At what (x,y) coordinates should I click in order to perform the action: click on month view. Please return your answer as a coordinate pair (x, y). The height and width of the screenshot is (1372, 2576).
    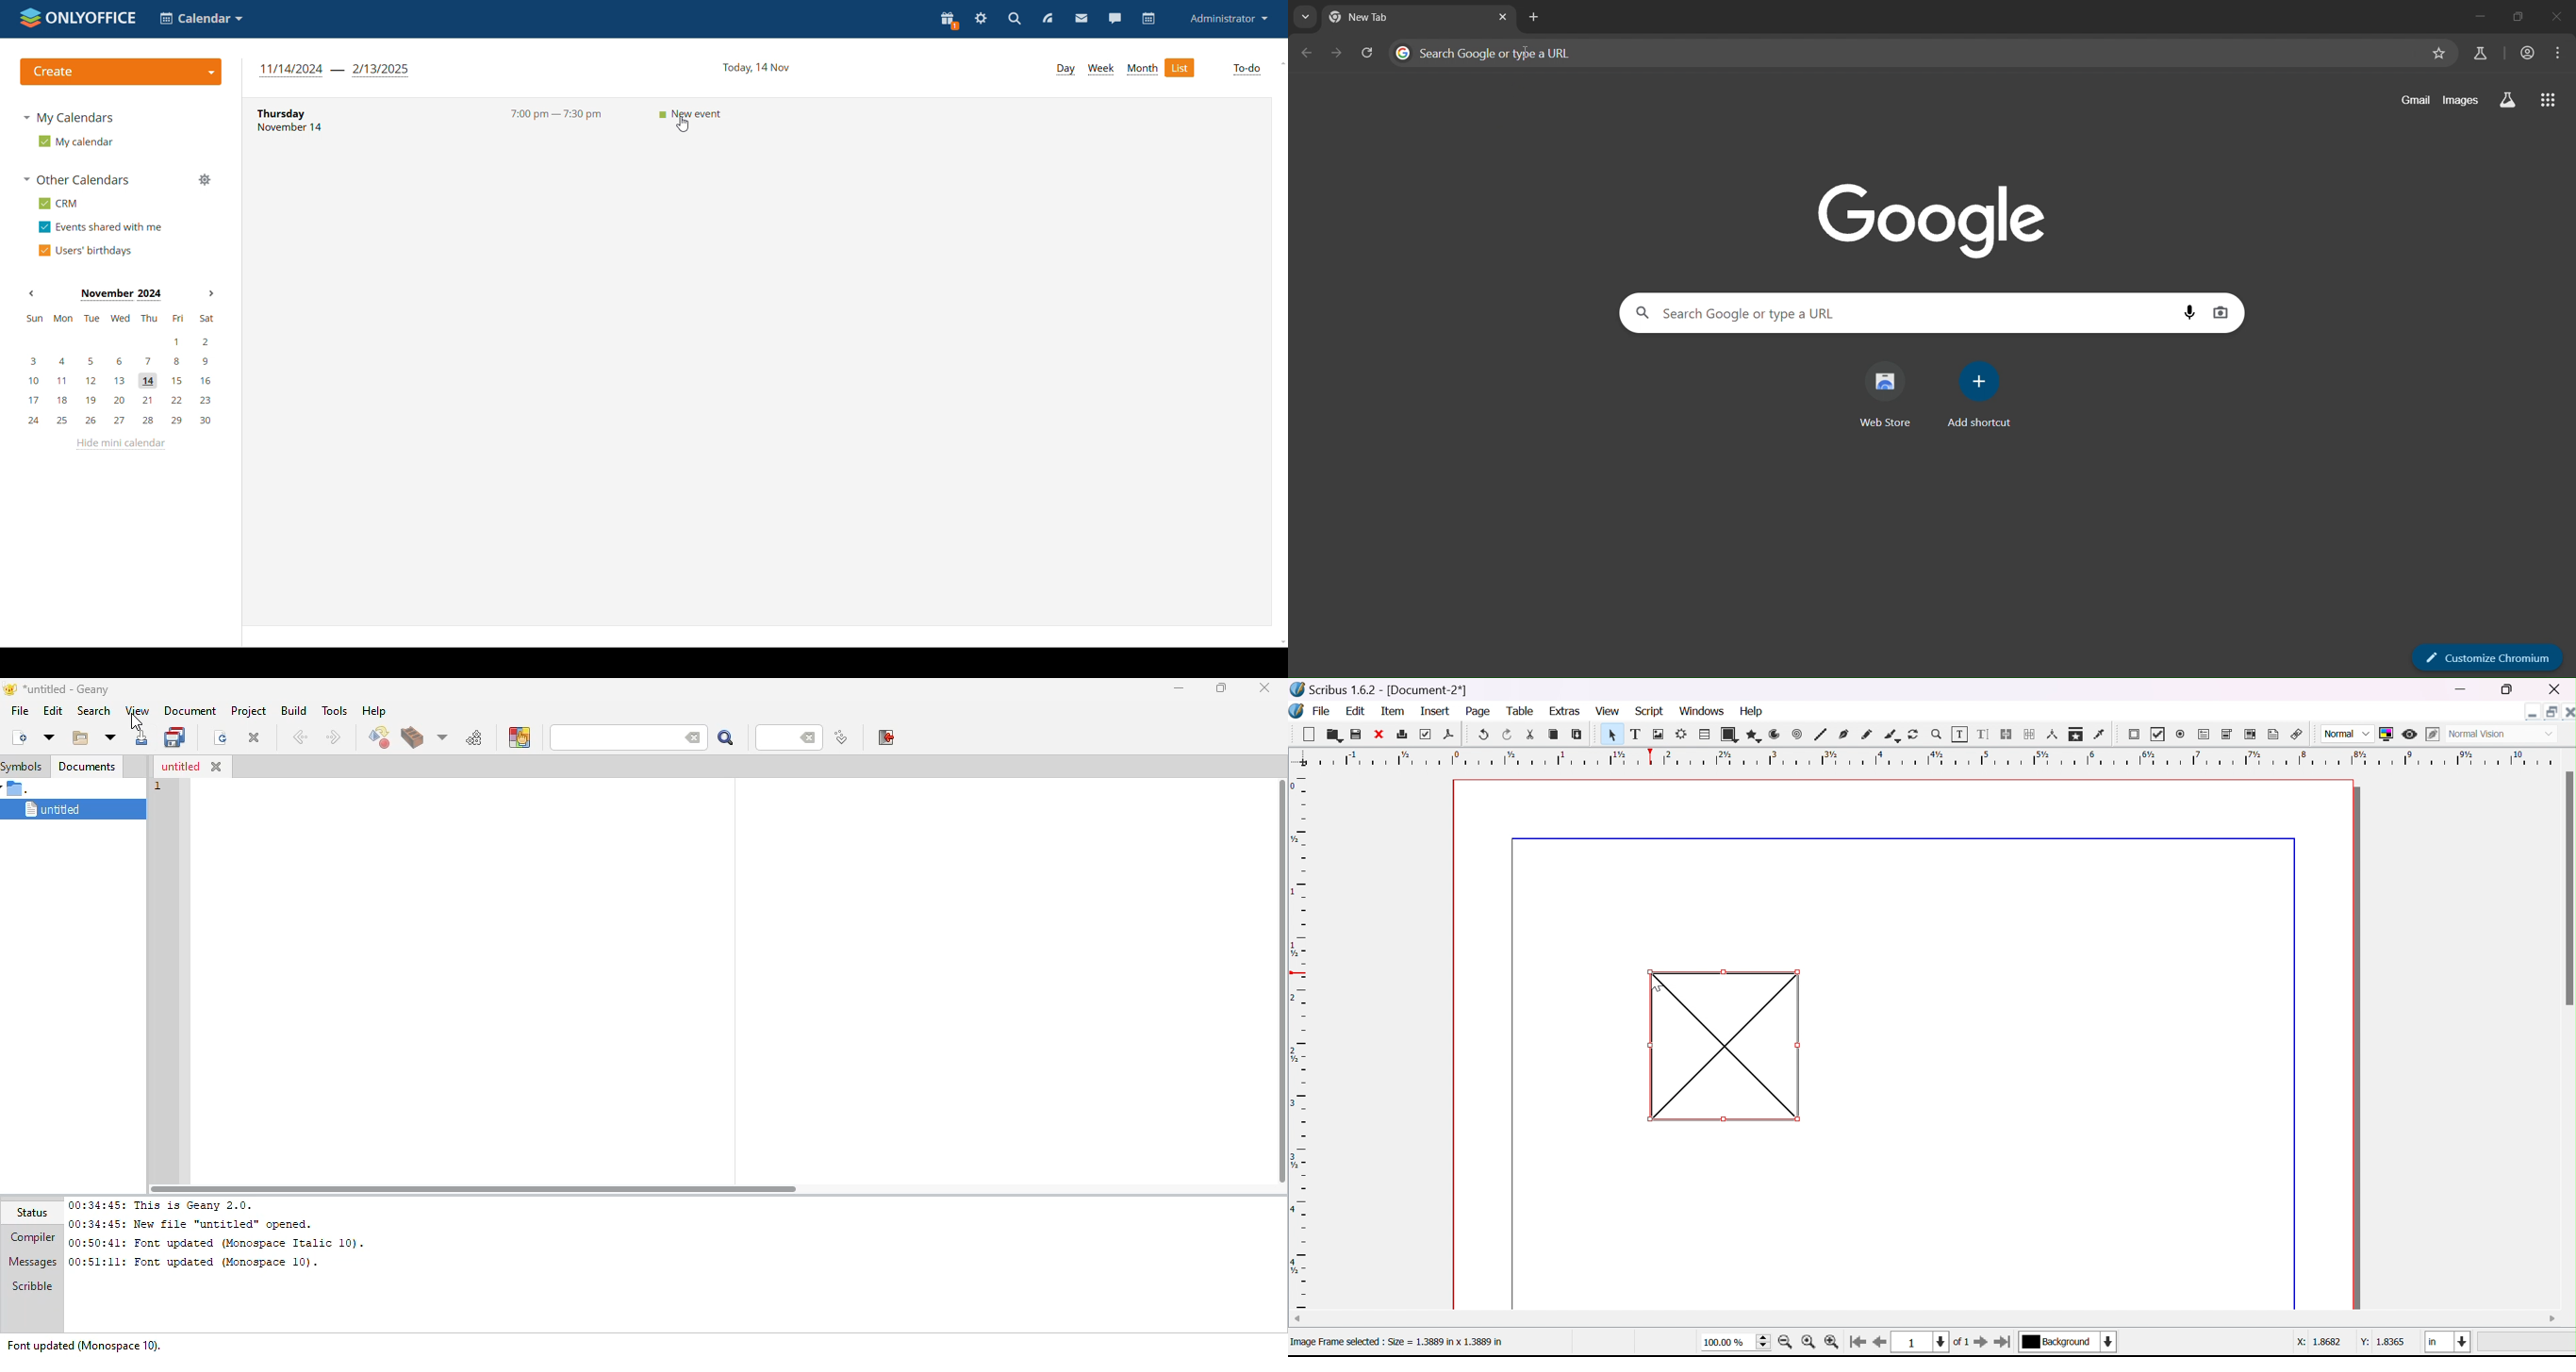
    Looking at the image, I should click on (1142, 68).